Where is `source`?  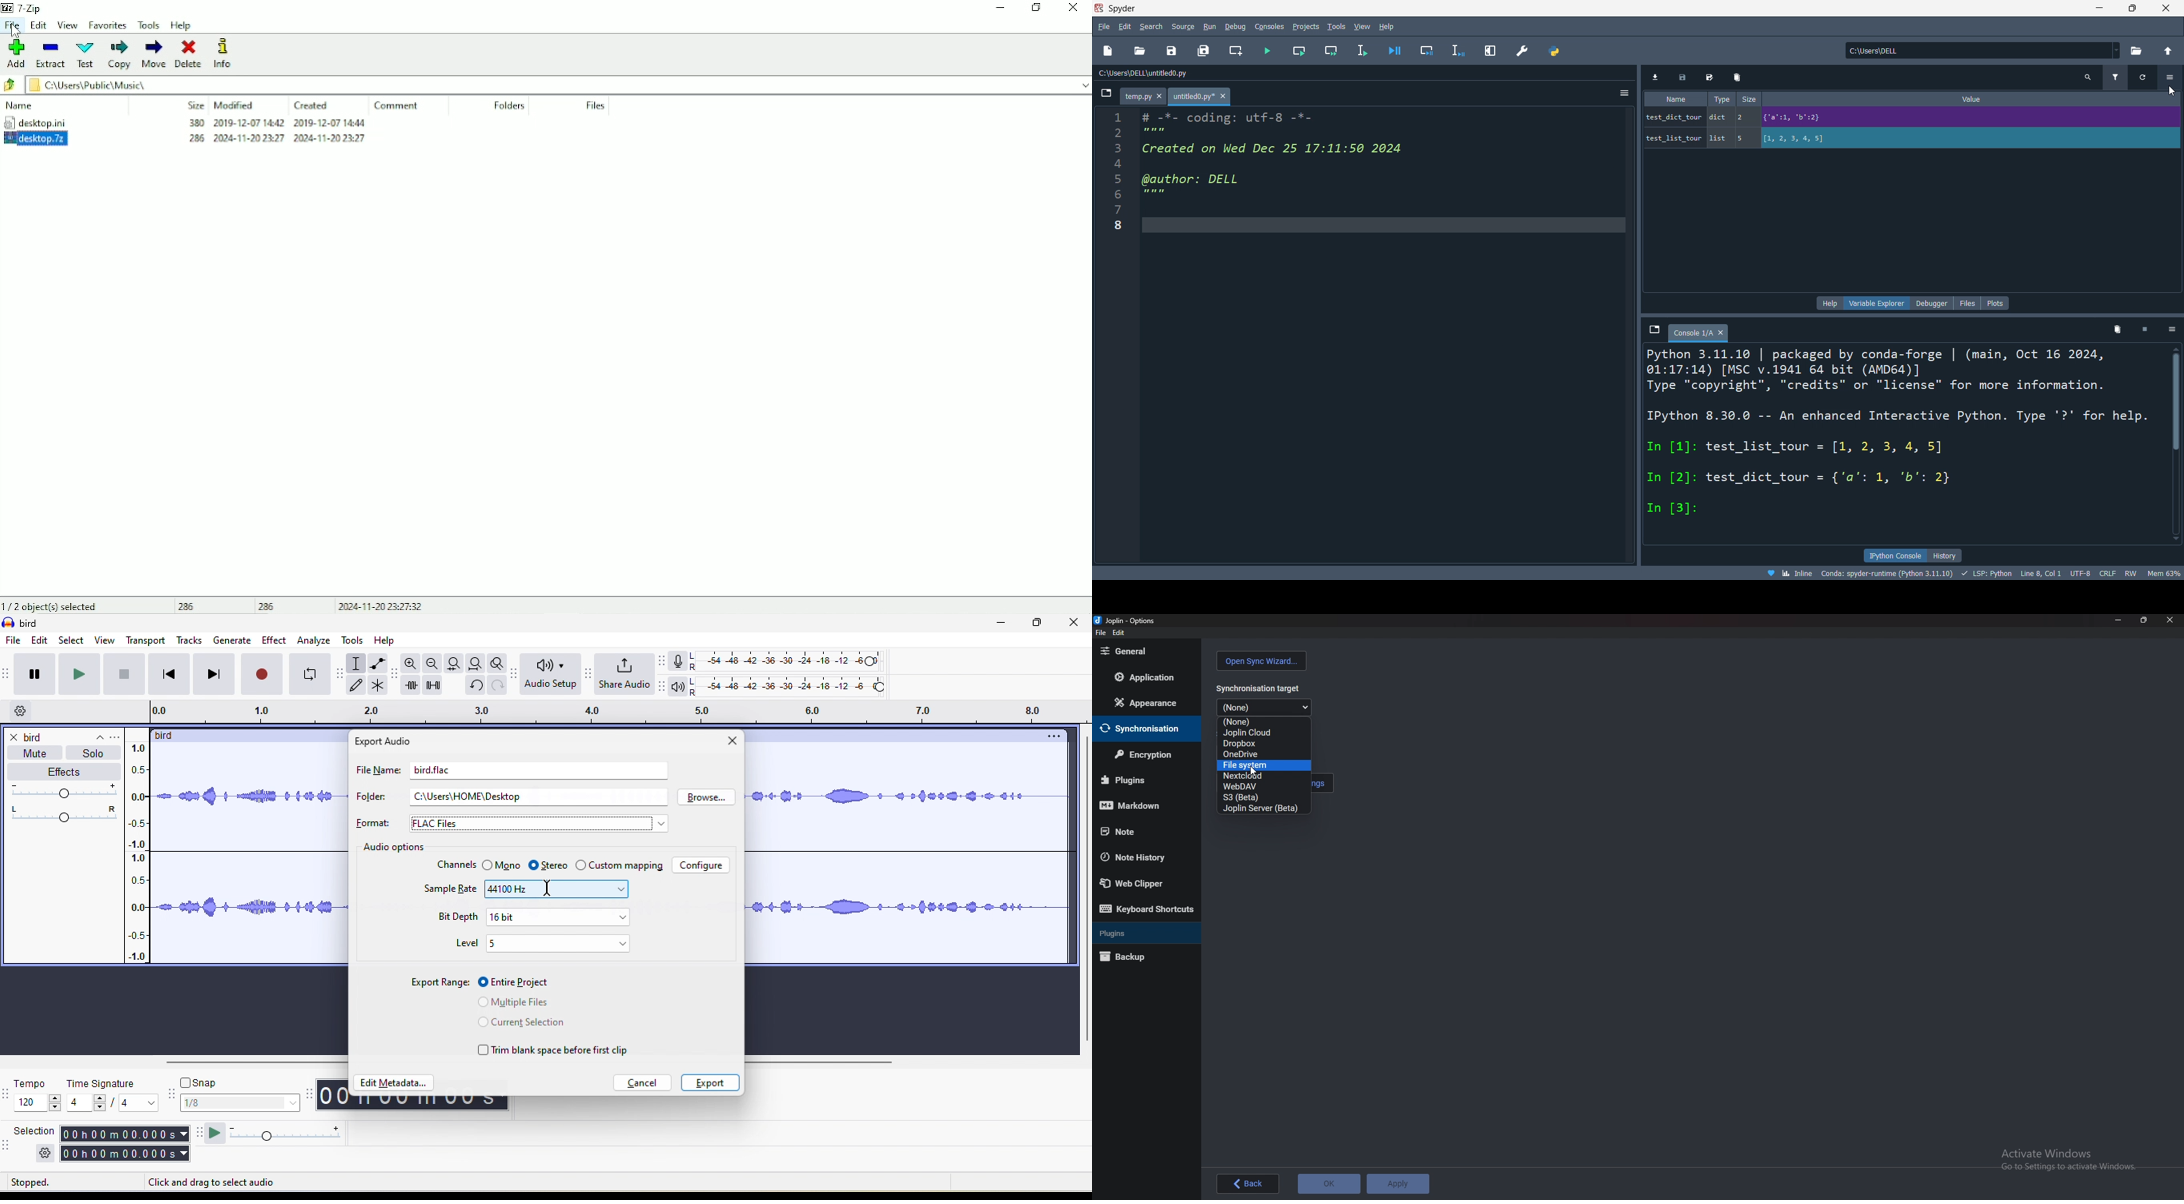
source is located at coordinates (1182, 26).